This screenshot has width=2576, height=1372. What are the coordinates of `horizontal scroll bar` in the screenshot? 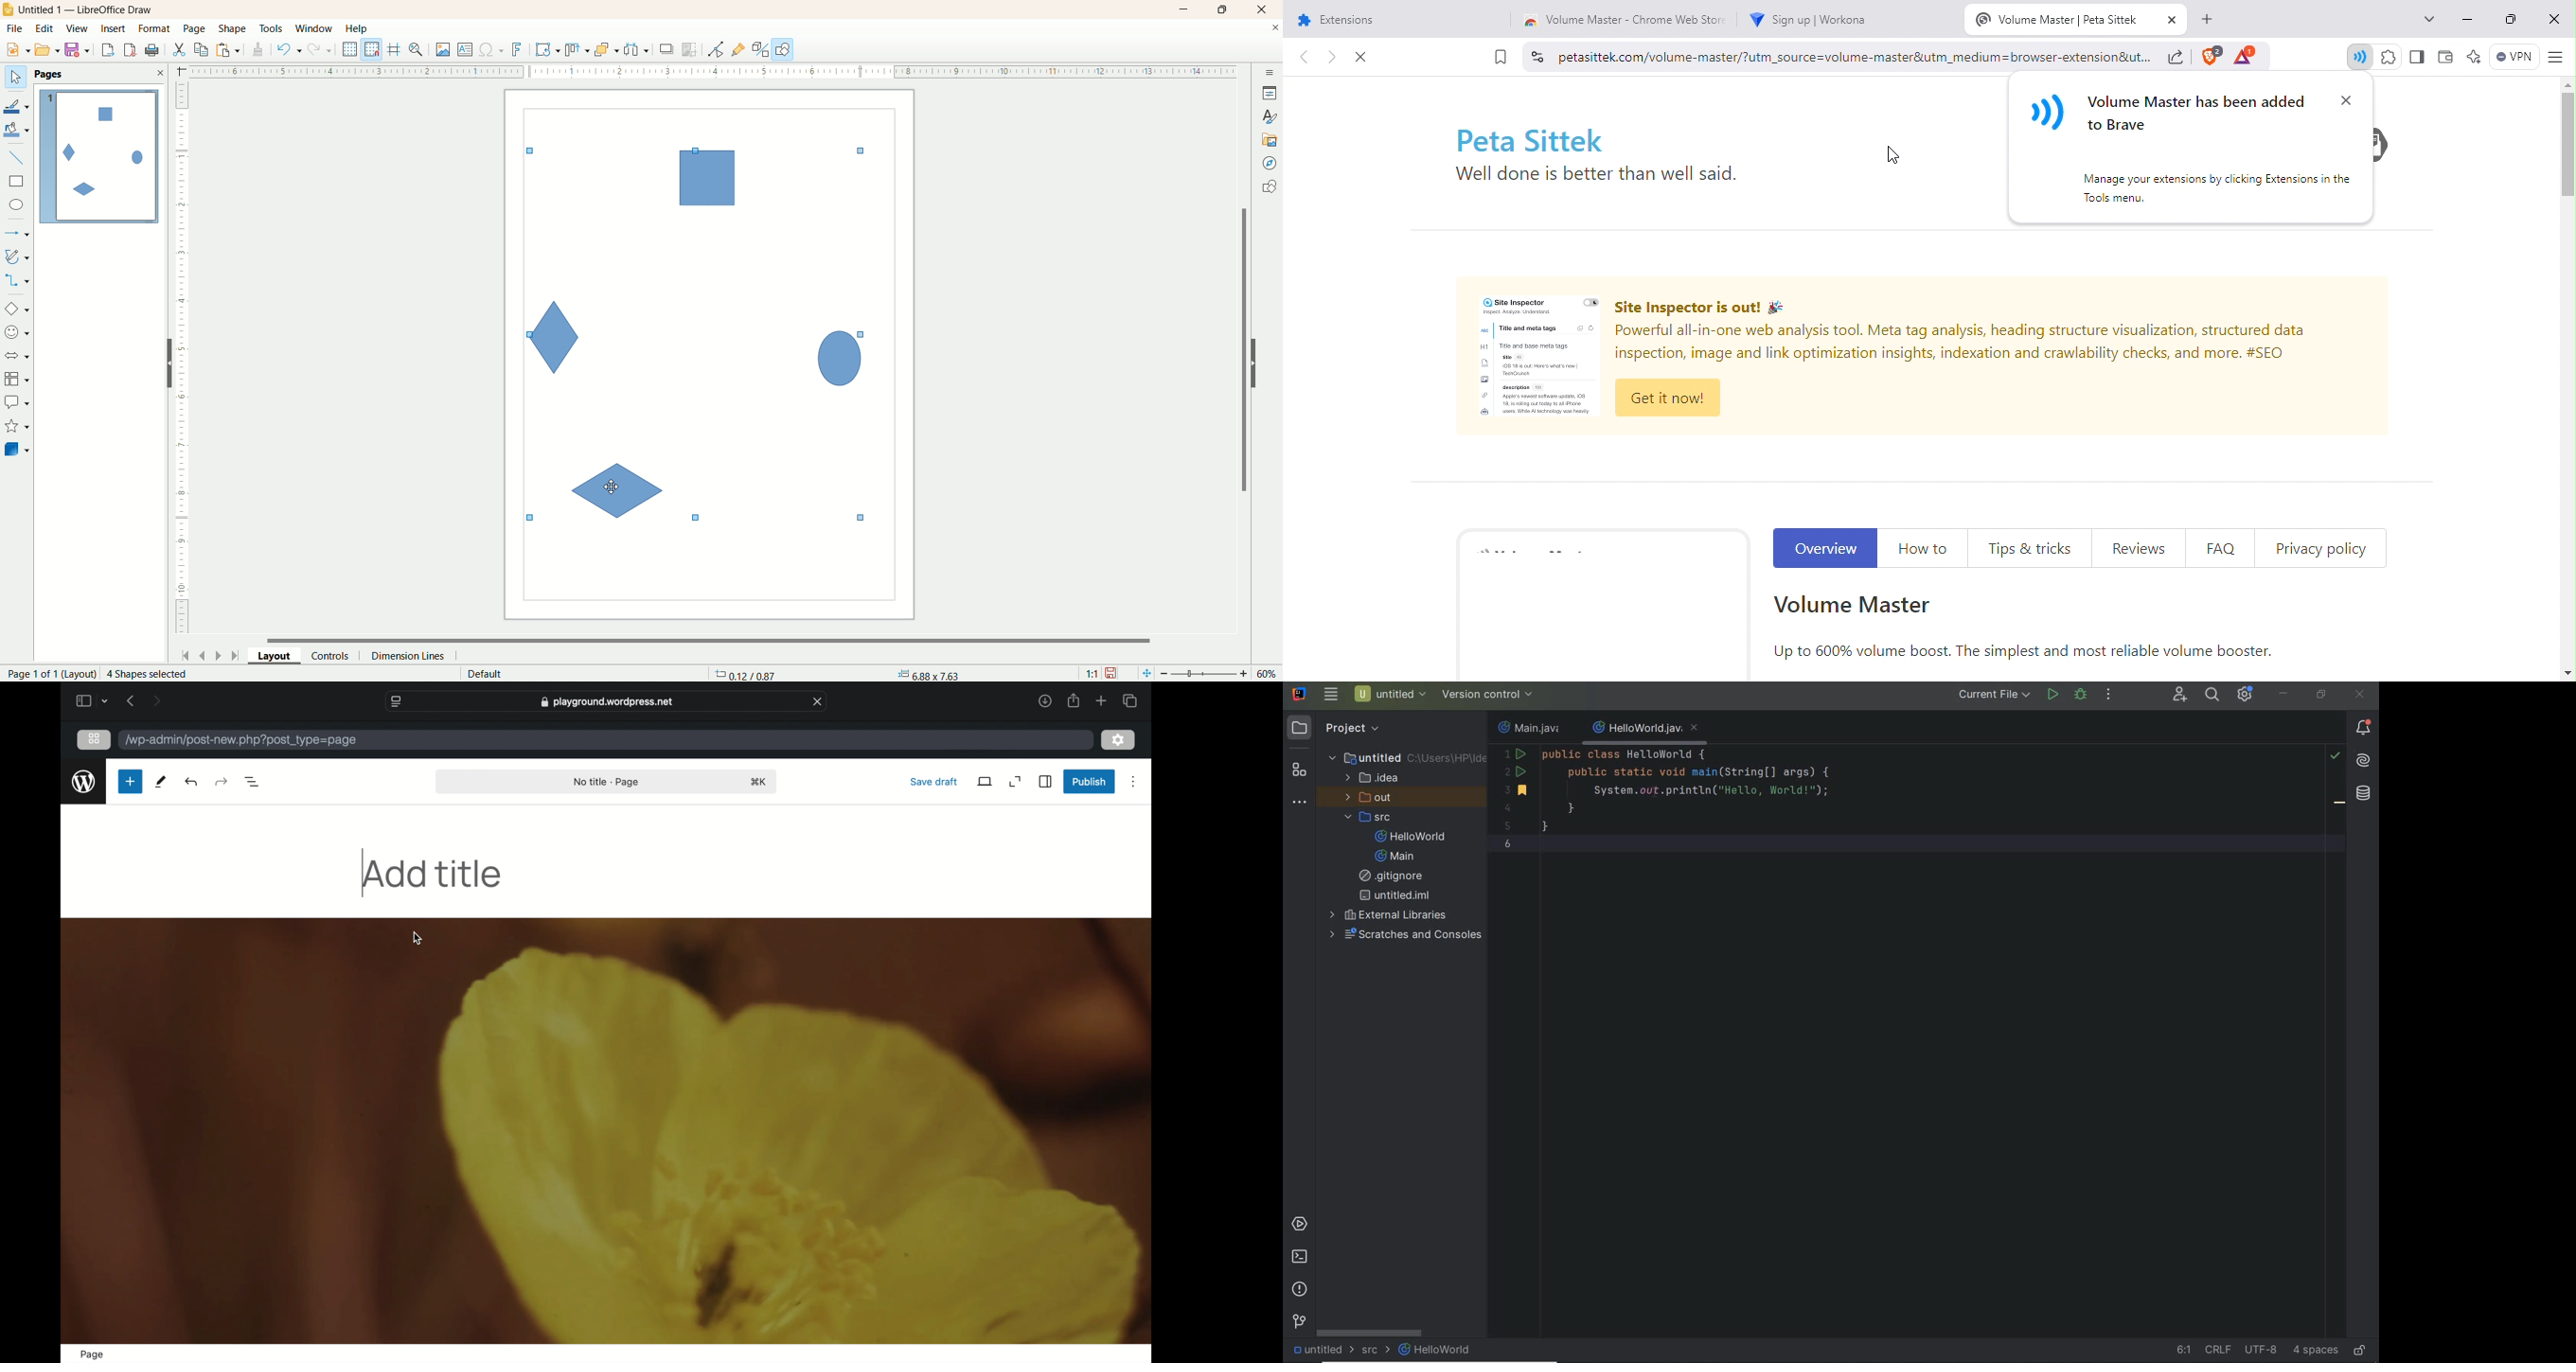 It's located at (717, 639).